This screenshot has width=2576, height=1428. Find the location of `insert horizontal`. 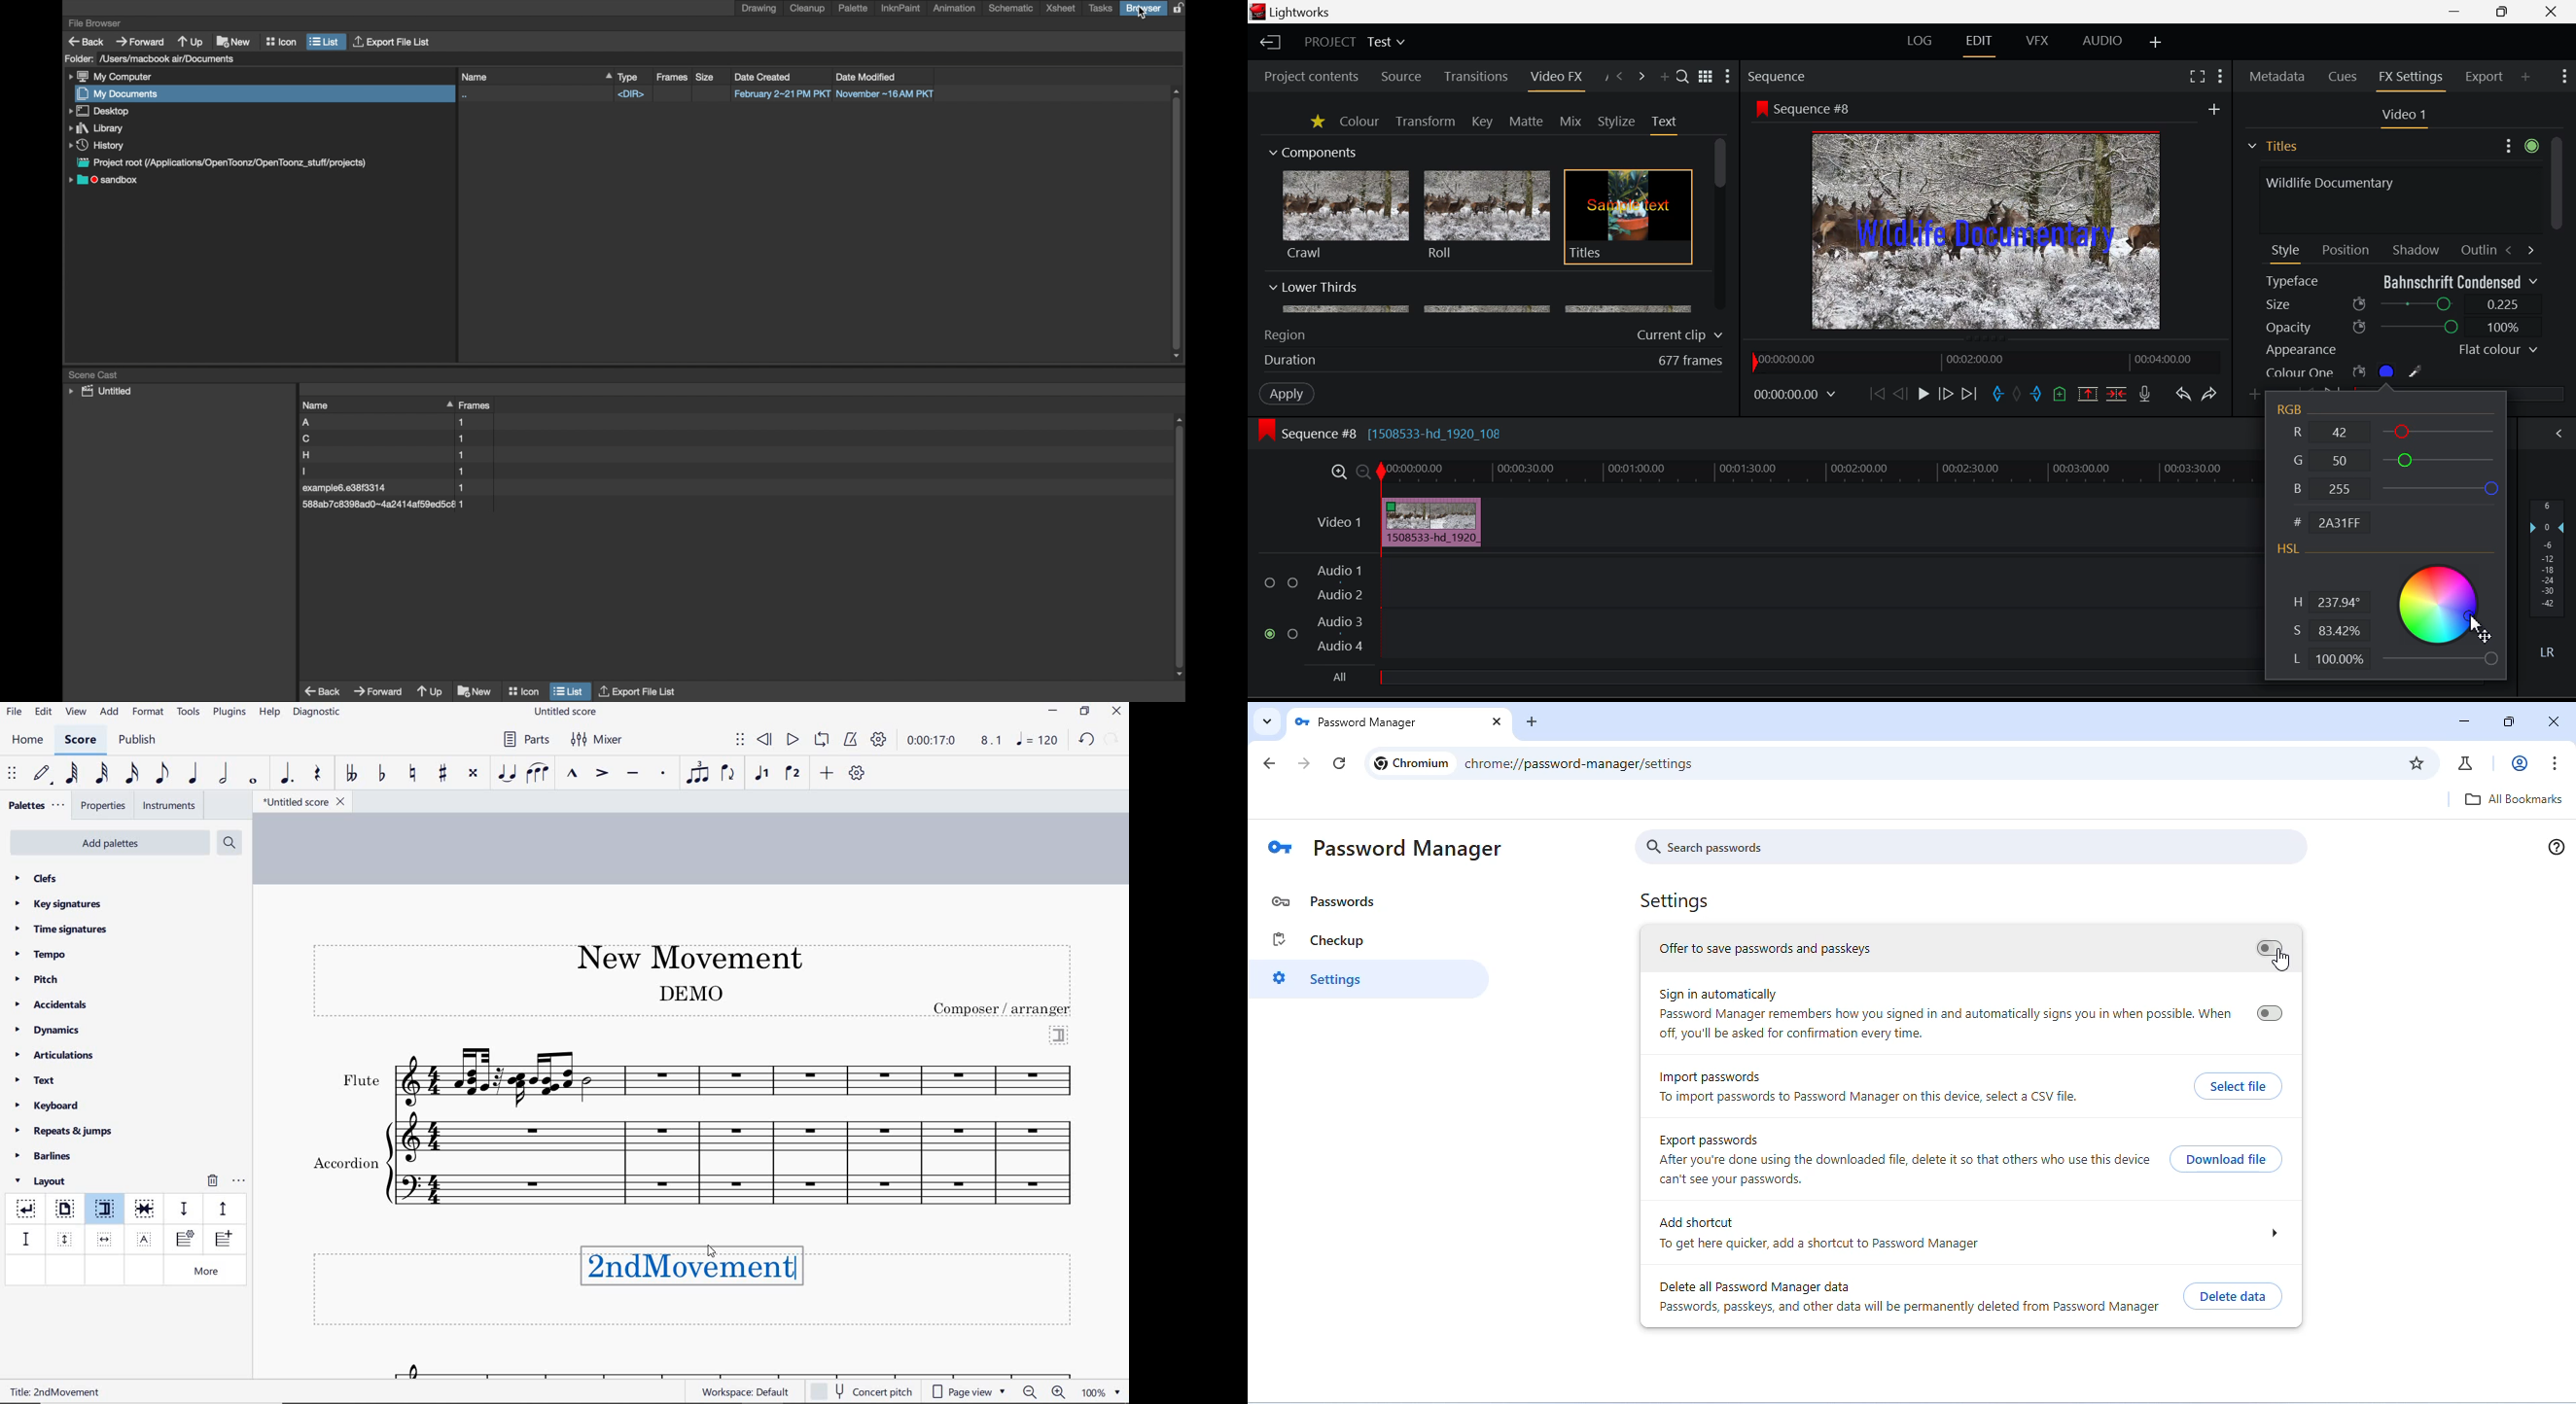

insert horizontal is located at coordinates (105, 1239).